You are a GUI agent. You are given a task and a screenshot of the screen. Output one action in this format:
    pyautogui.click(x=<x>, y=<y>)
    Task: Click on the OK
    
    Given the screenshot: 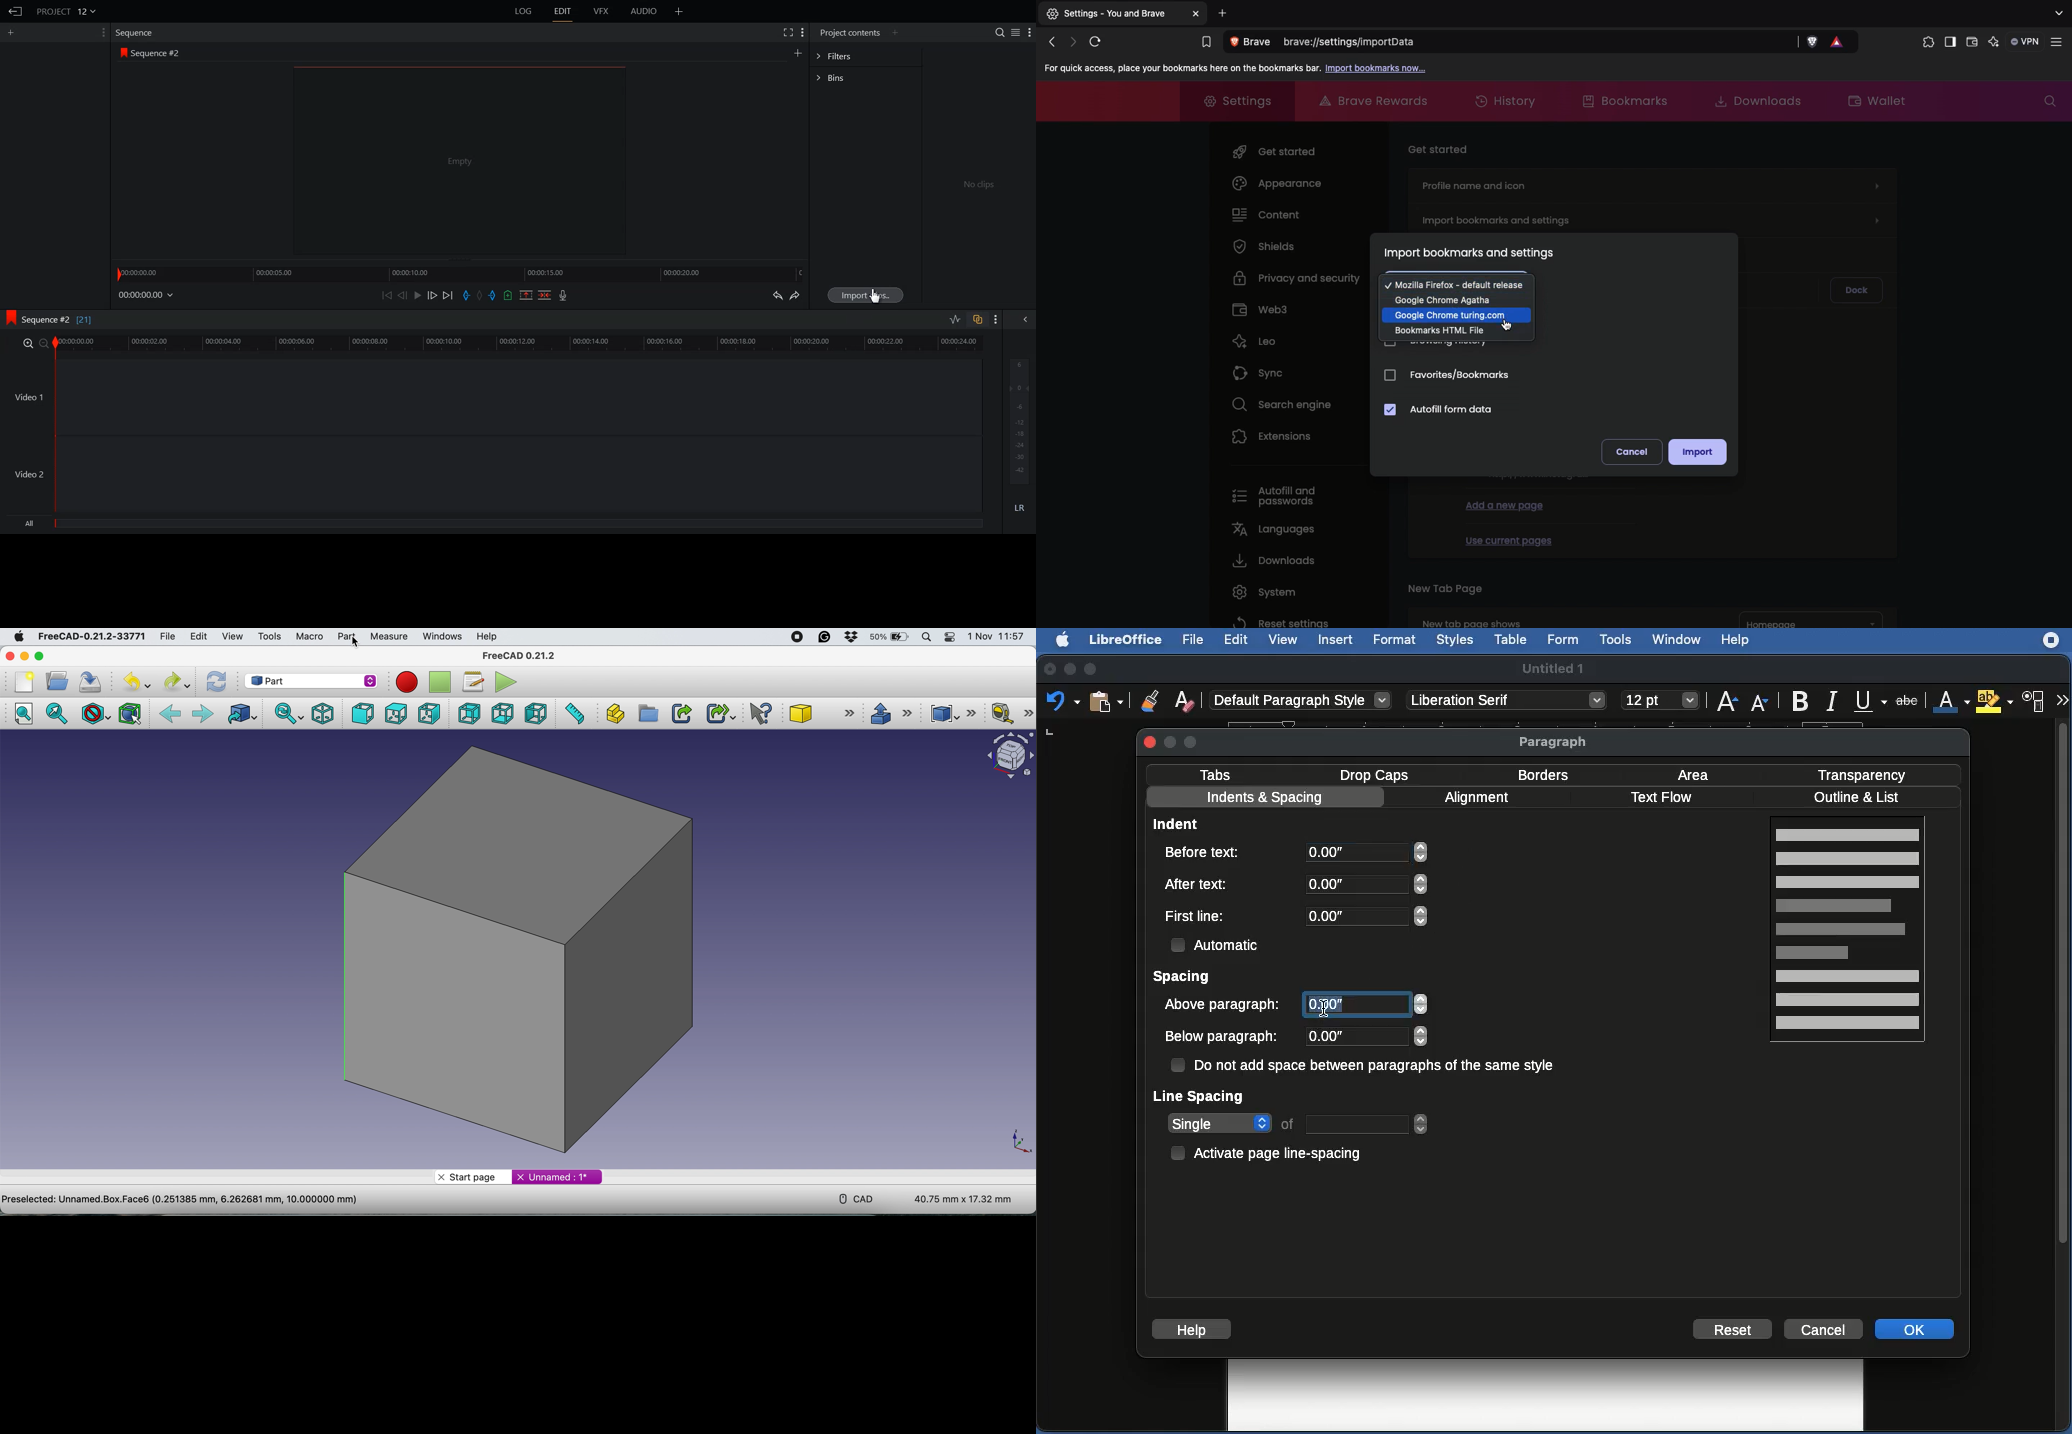 What is the action you would take?
    pyautogui.click(x=1917, y=1329)
    